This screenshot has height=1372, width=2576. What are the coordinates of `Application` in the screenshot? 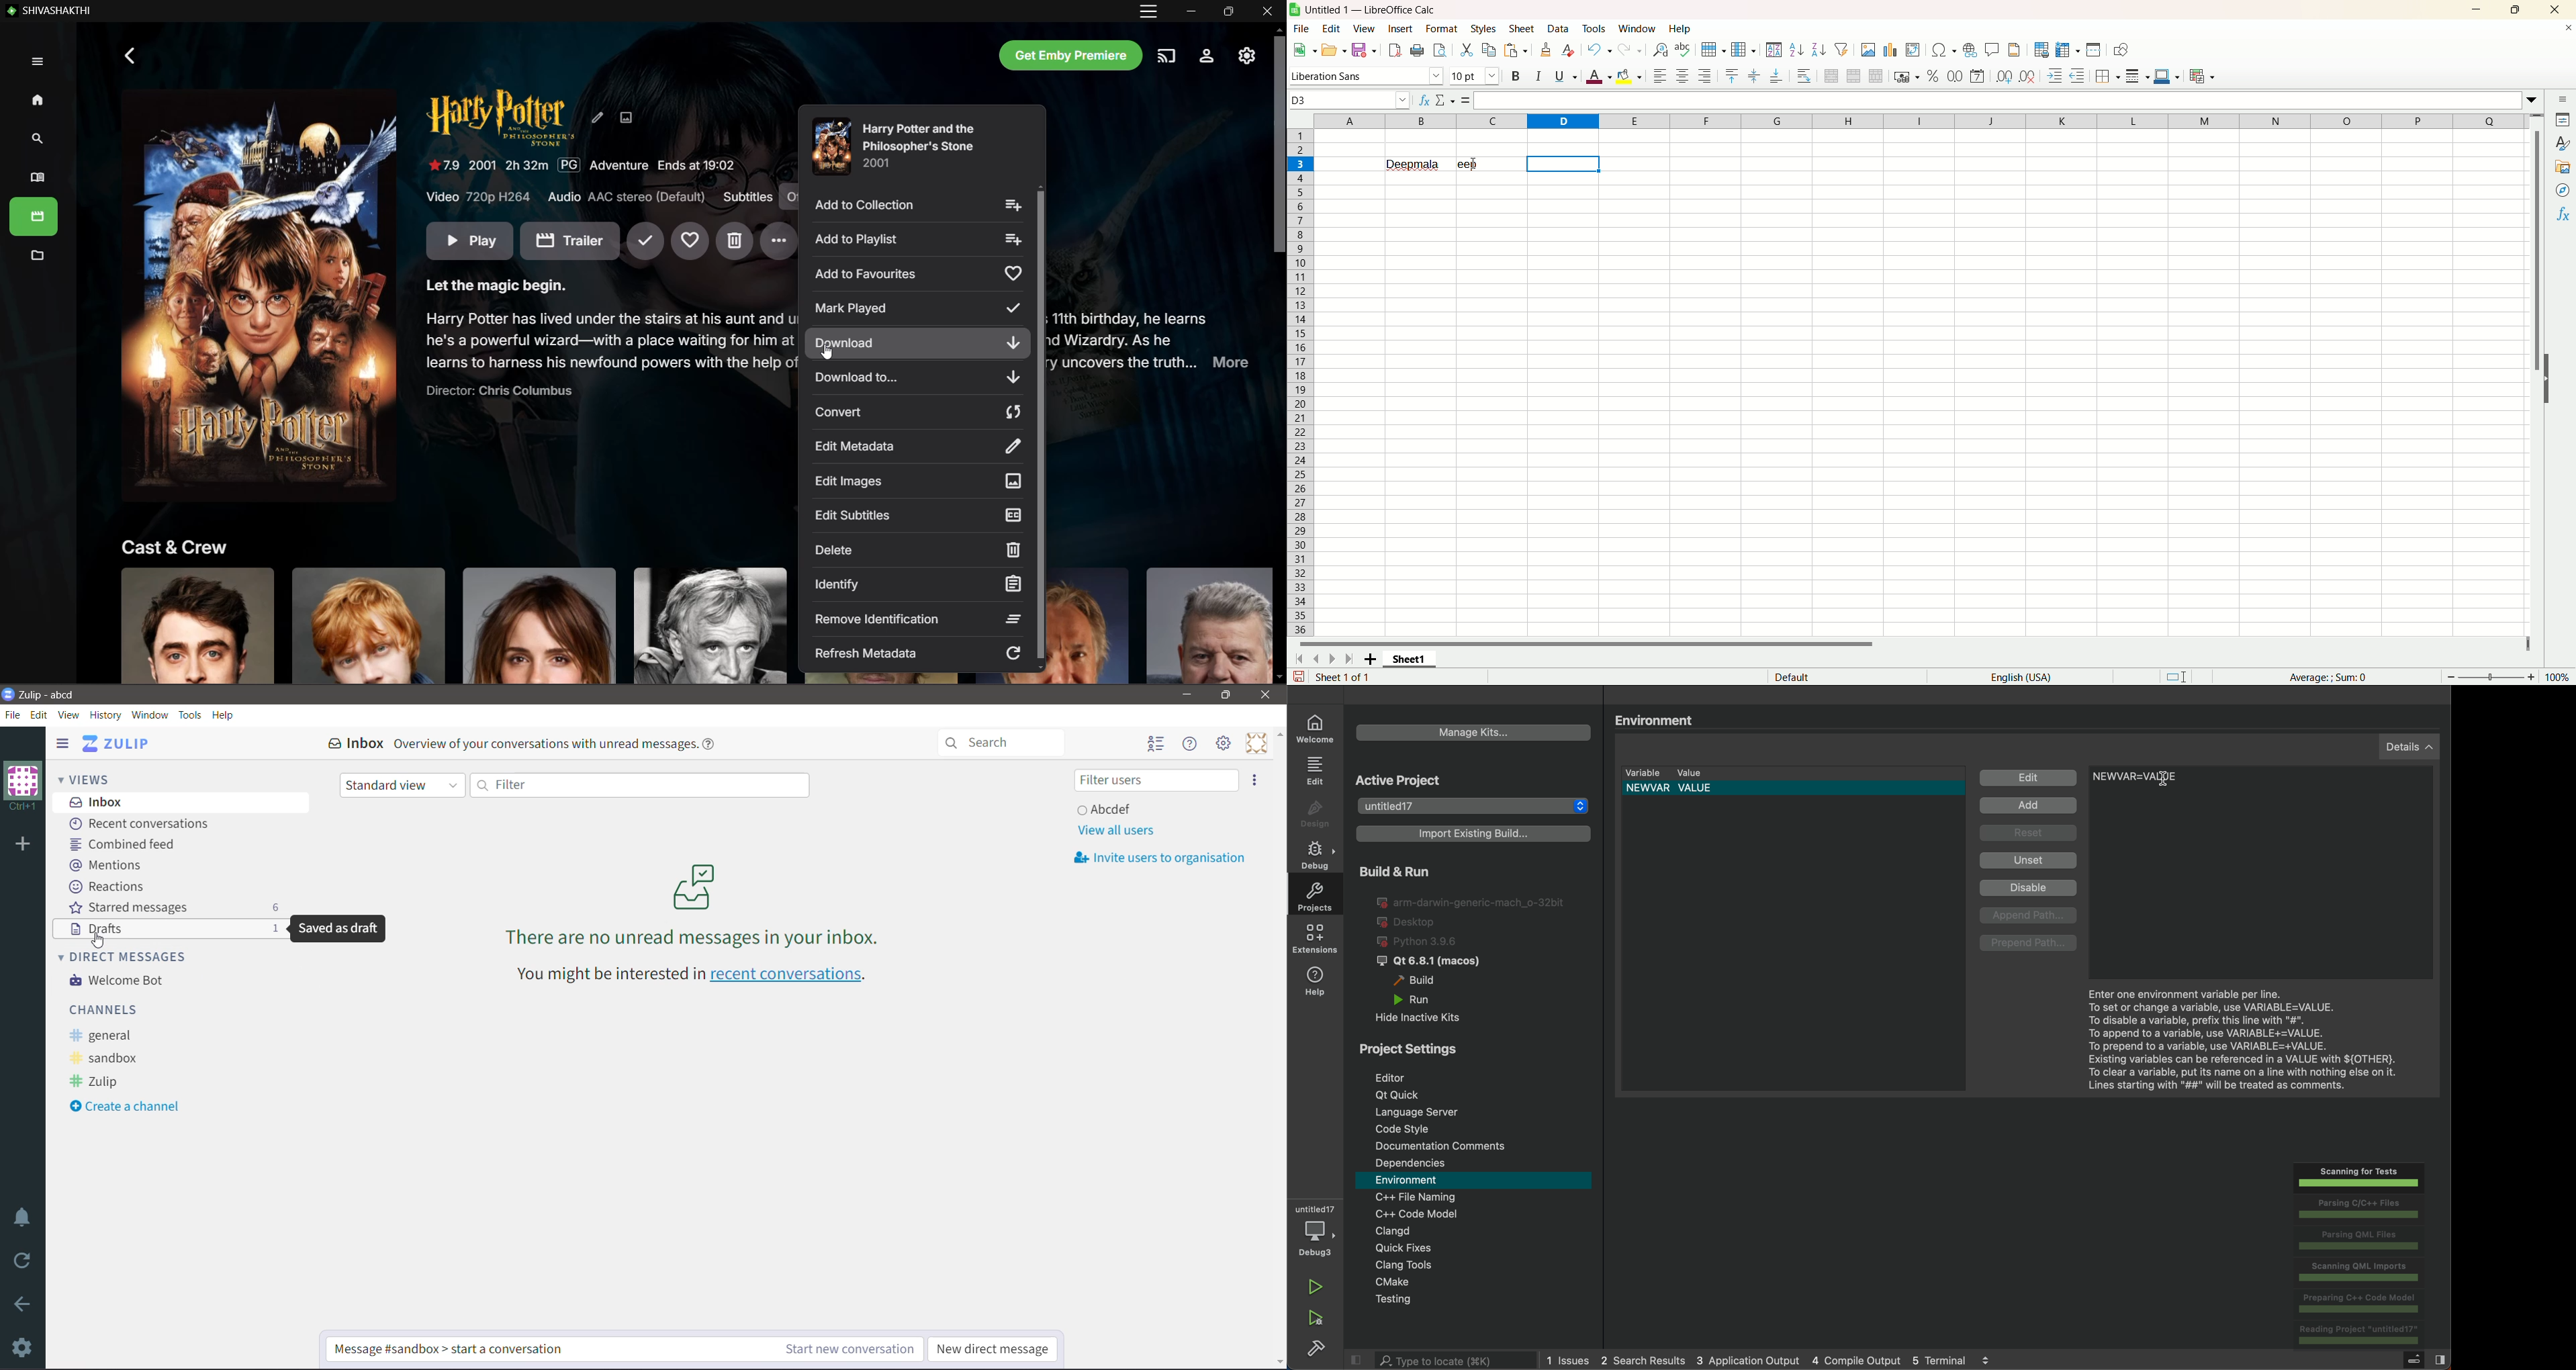 It's located at (120, 743).